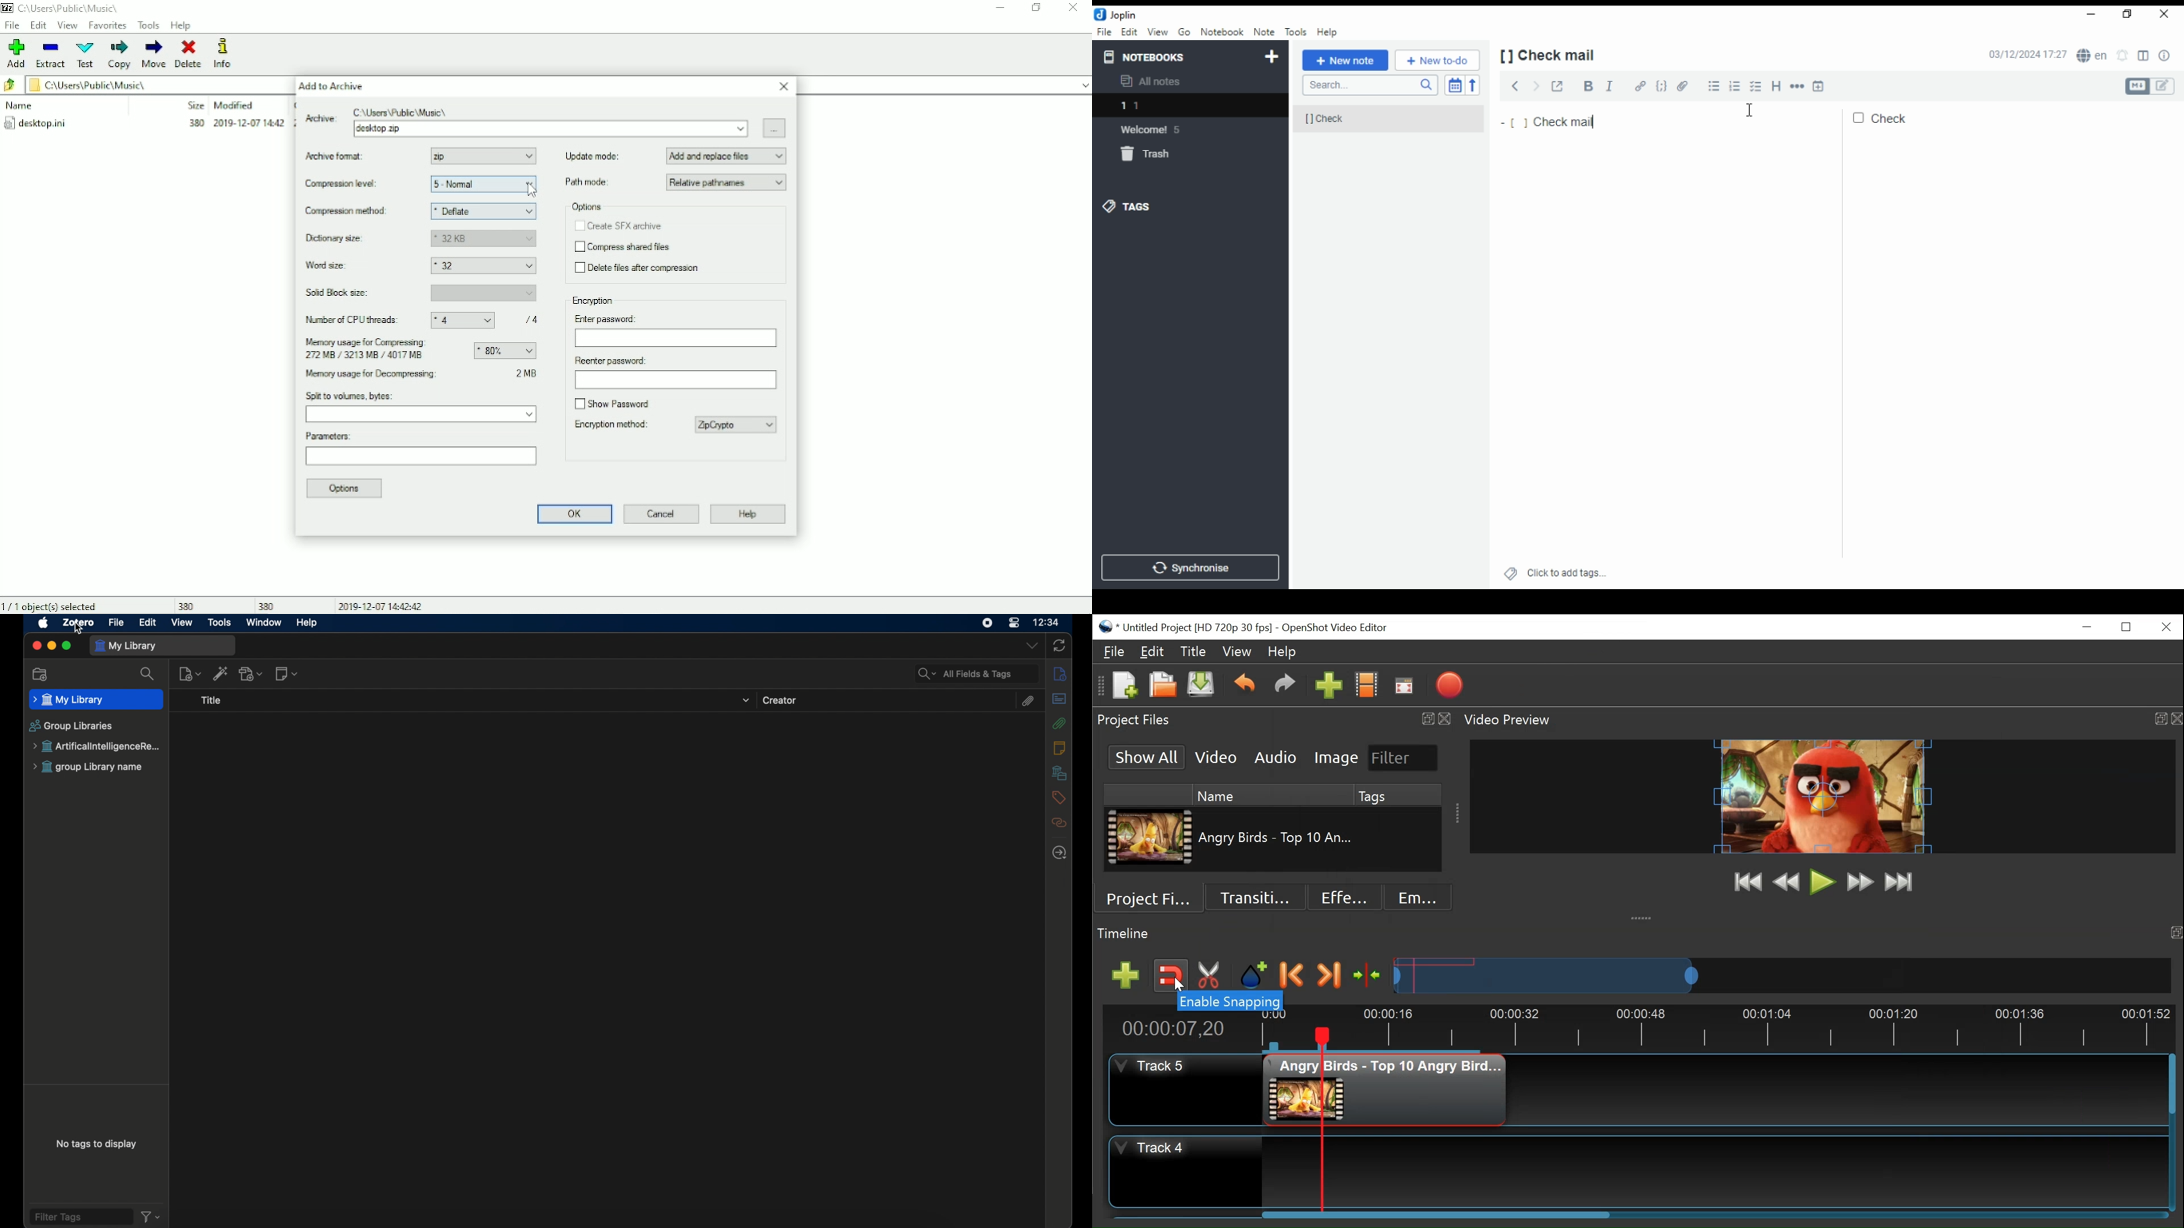  I want to click on Archive format, so click(363, 157).